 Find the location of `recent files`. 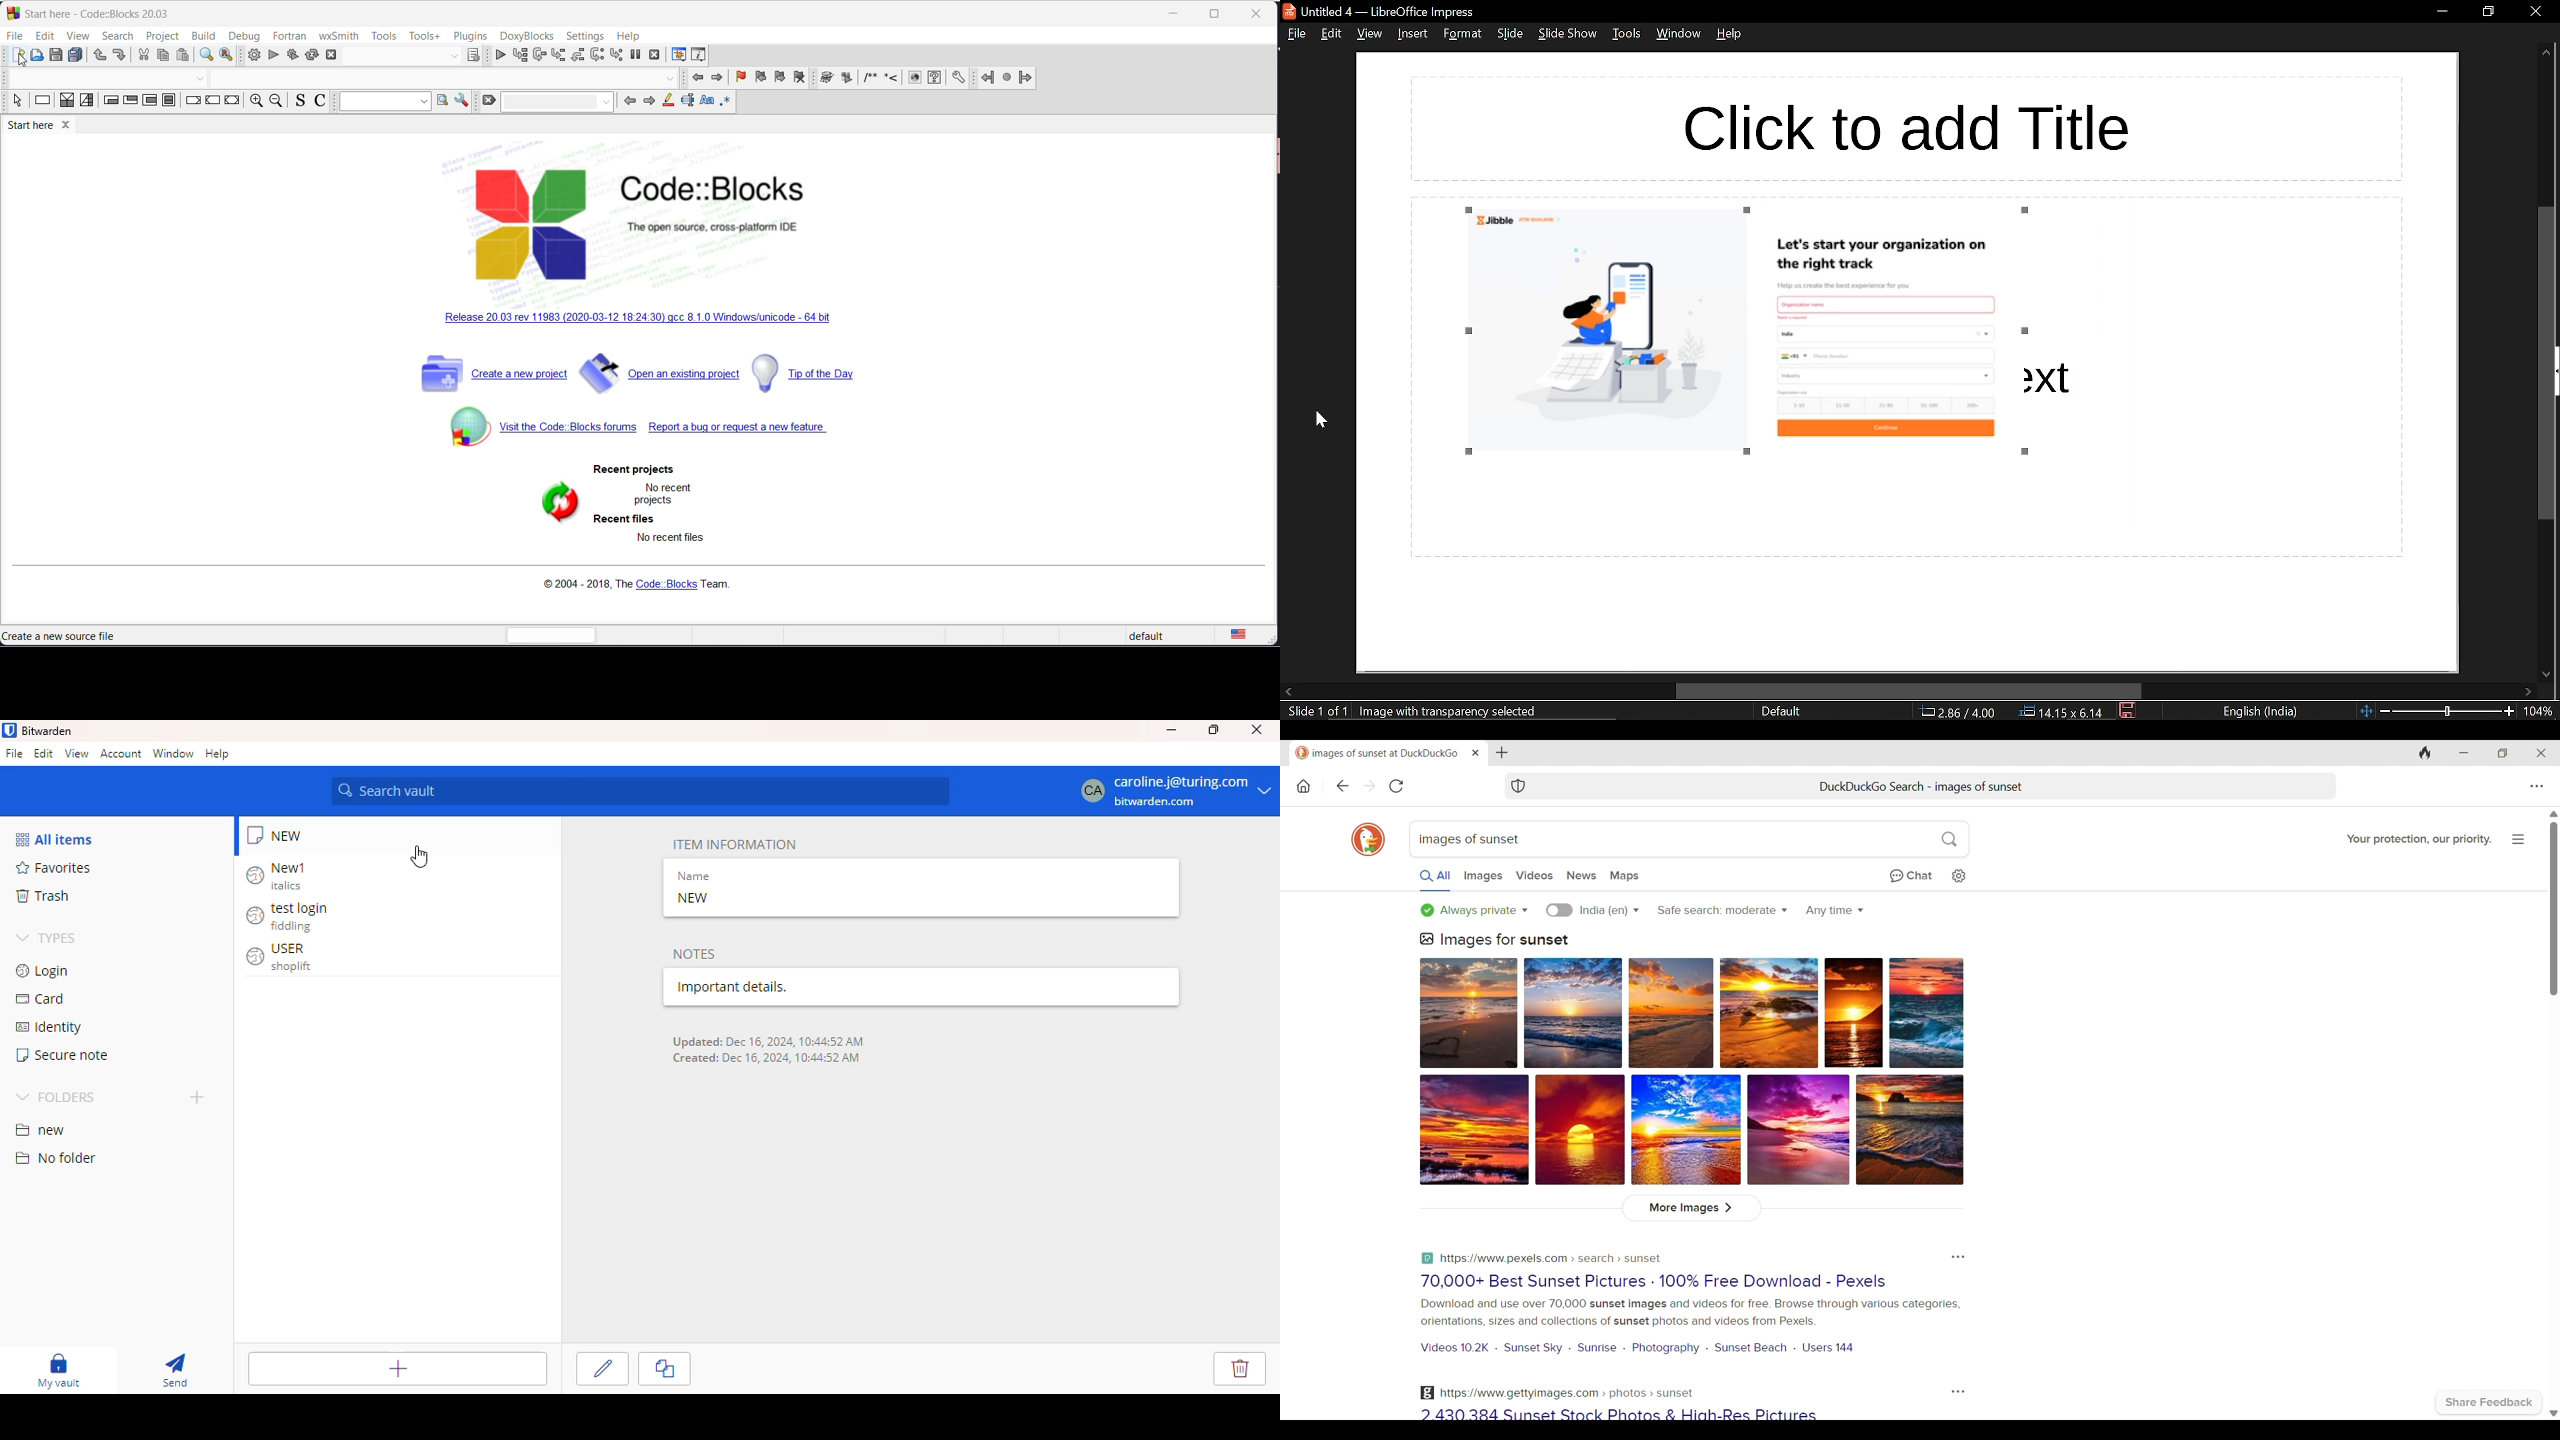

recent files is located at coordinates (627, 521).